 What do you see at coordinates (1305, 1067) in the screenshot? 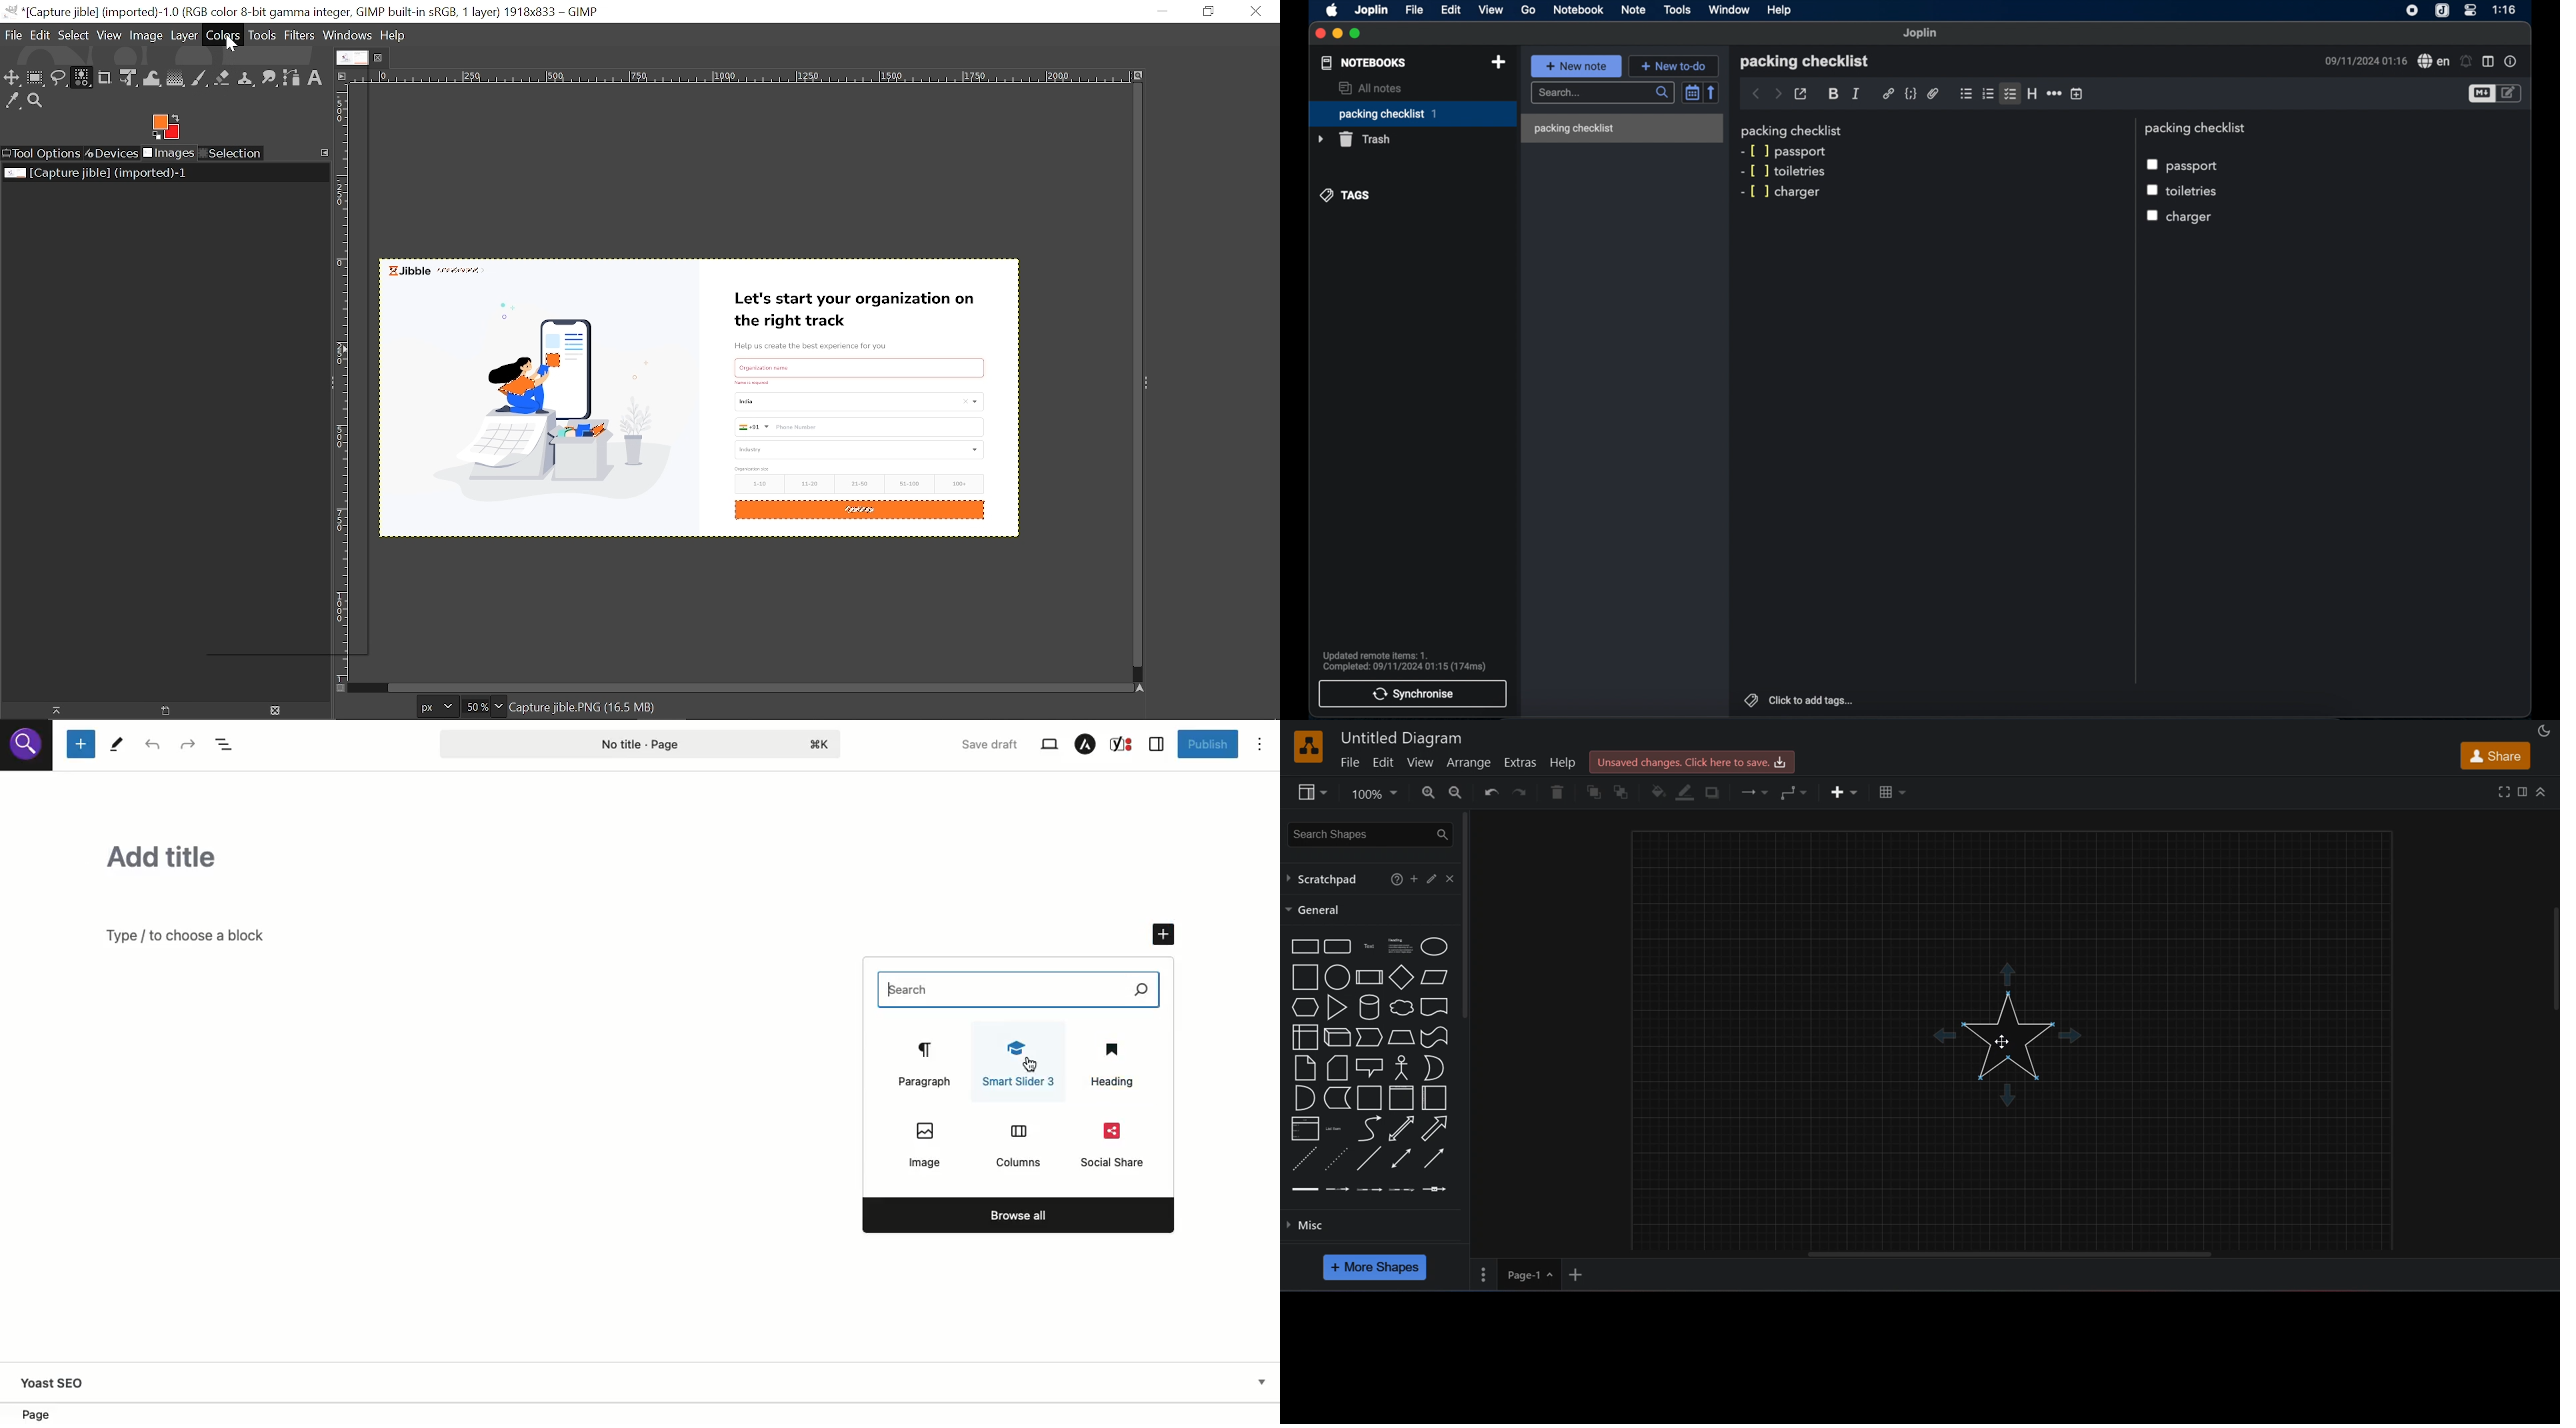
I see `note` at bounding box center [1305, 1067].